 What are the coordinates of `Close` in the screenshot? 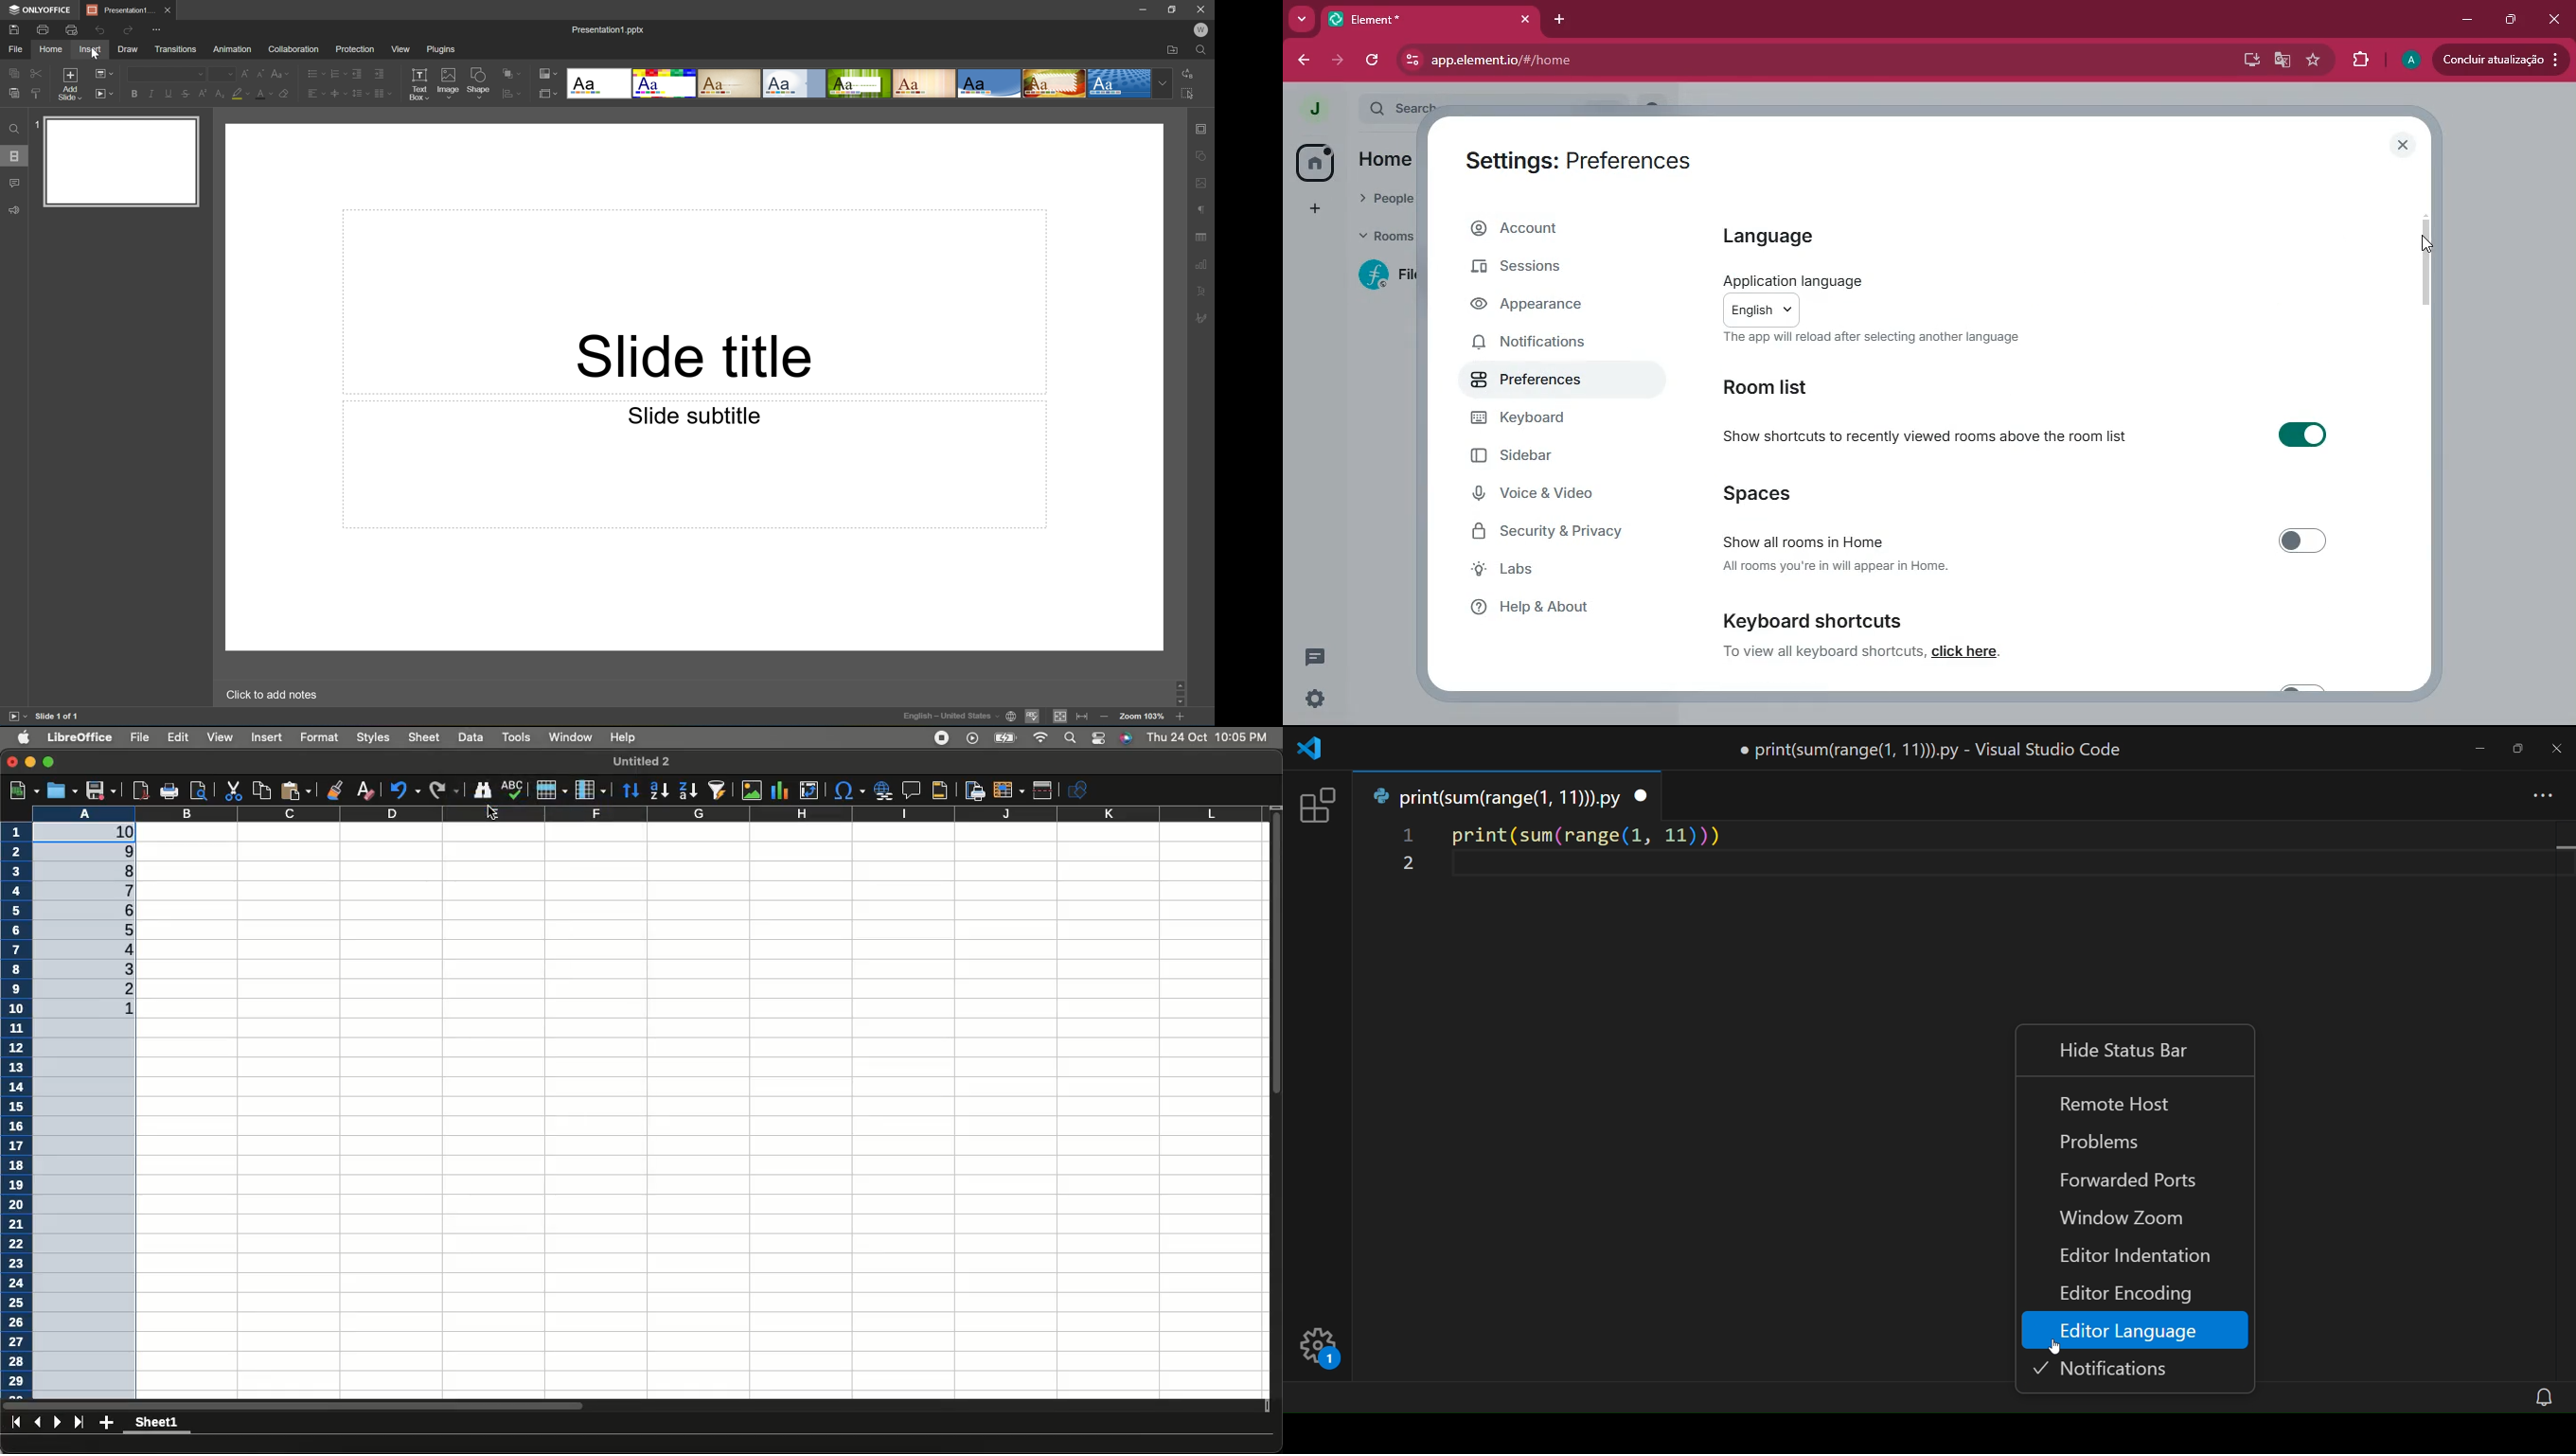 It's located at (12, 763).